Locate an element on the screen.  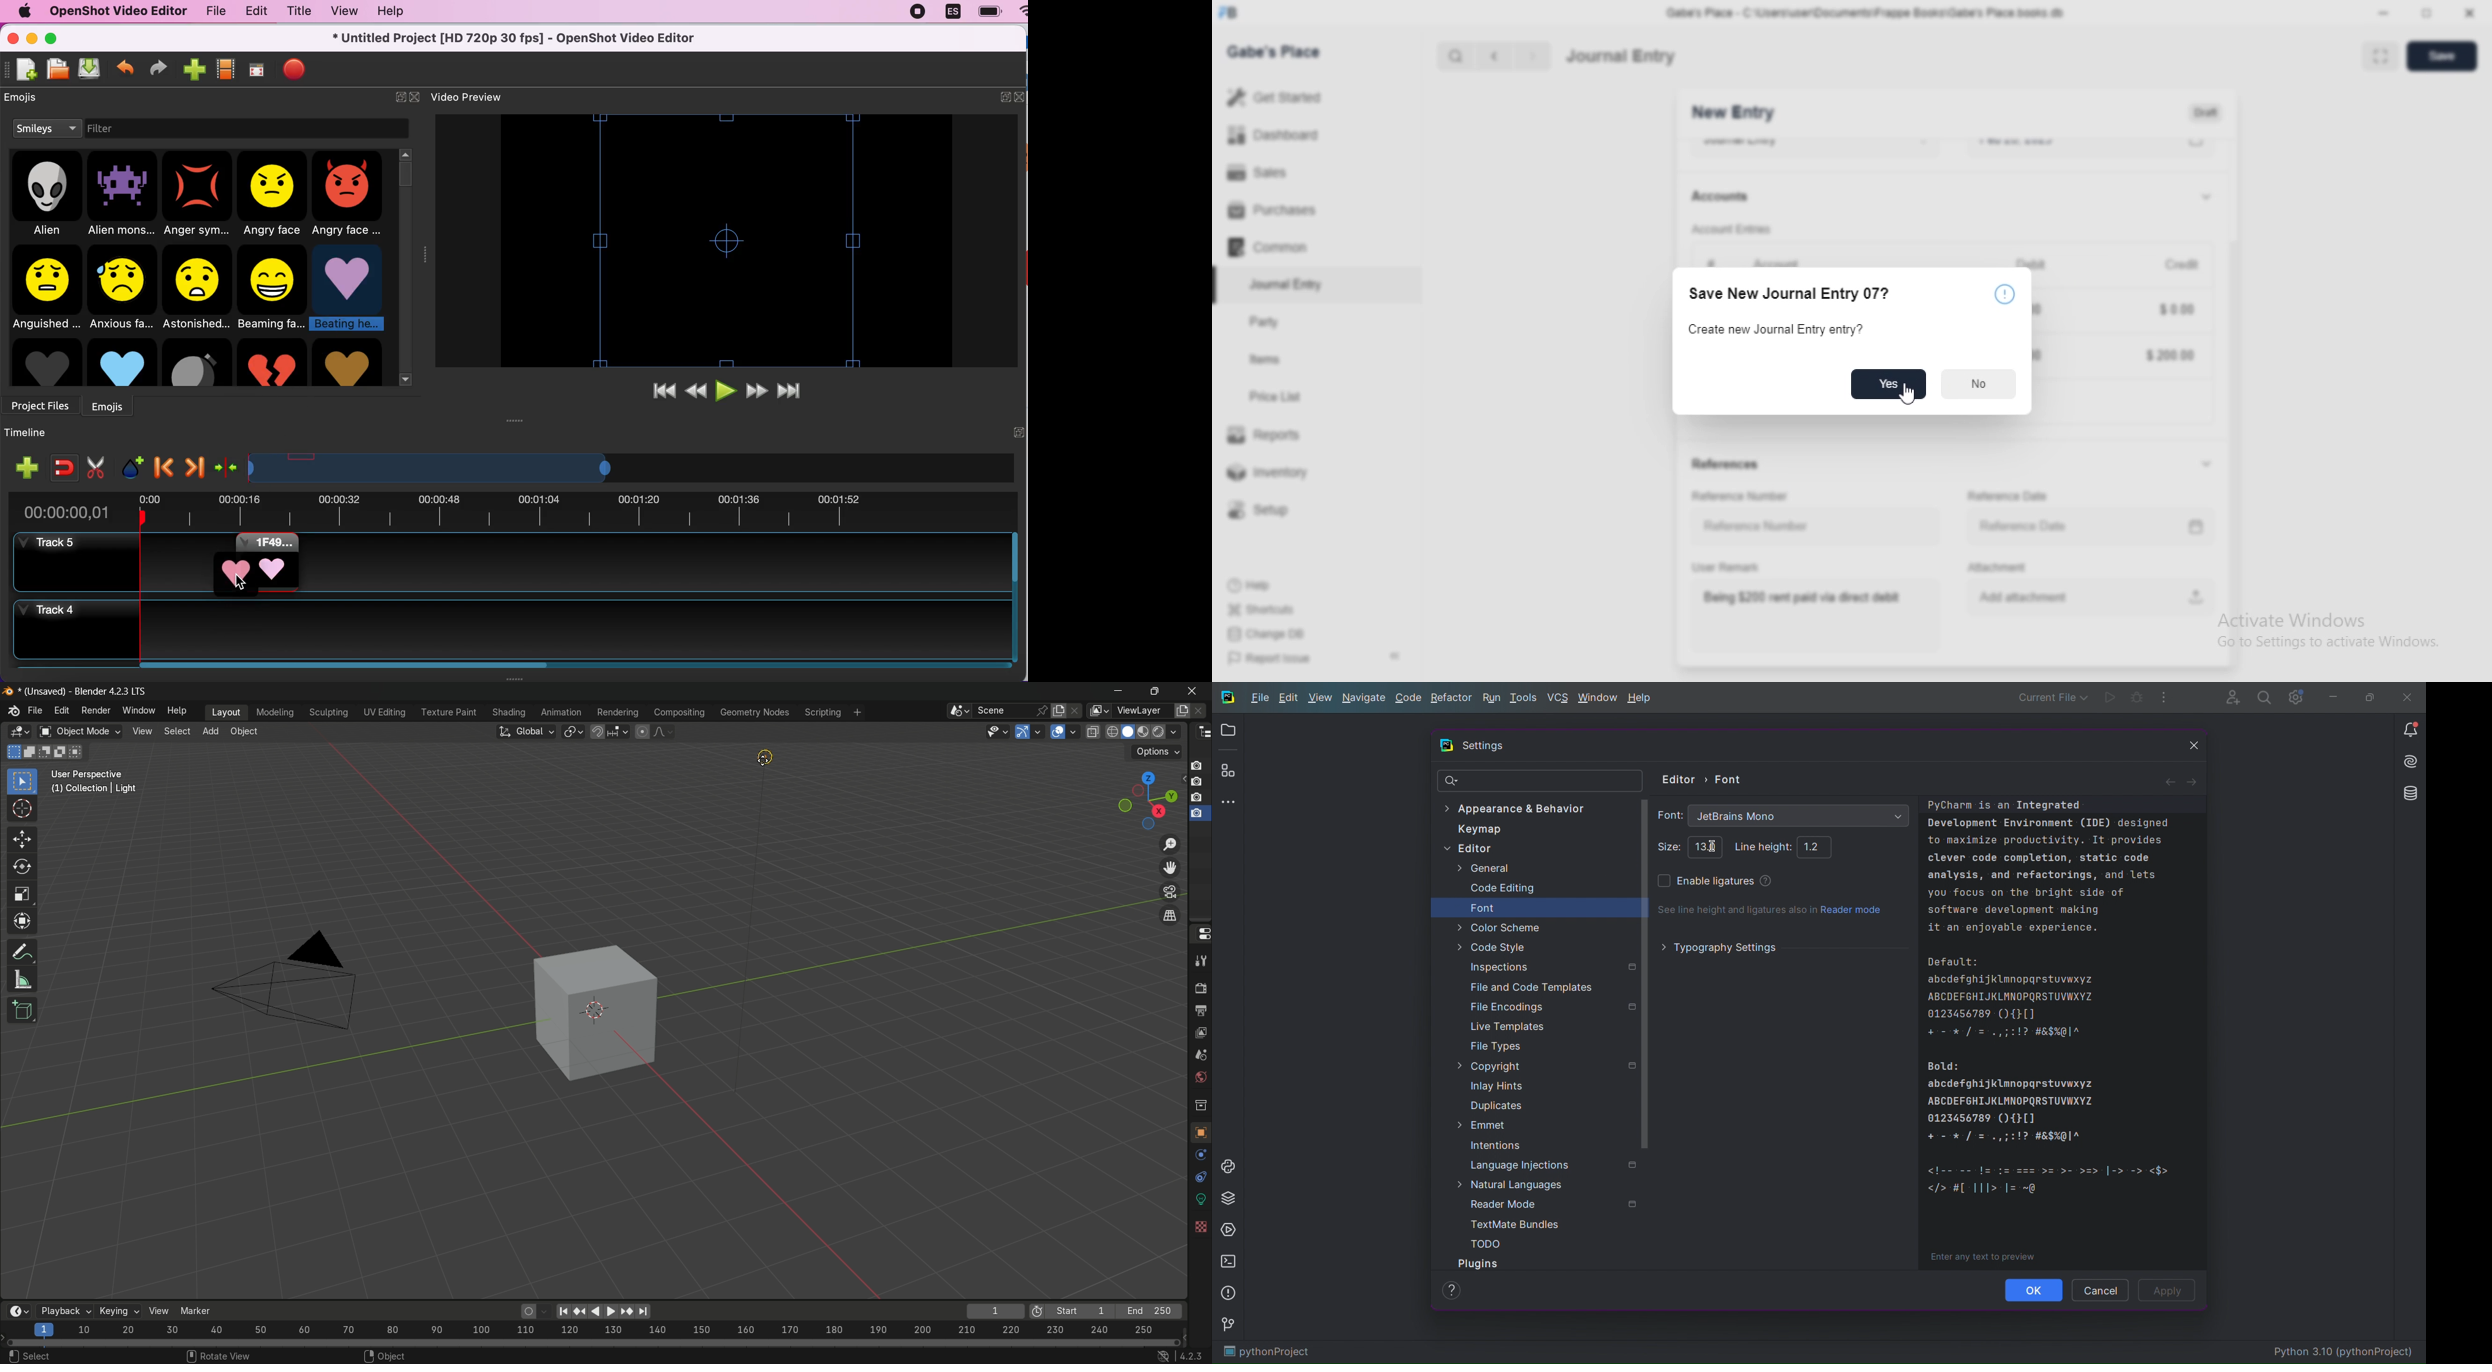
Apply is located at coordinates (2170, 1291).